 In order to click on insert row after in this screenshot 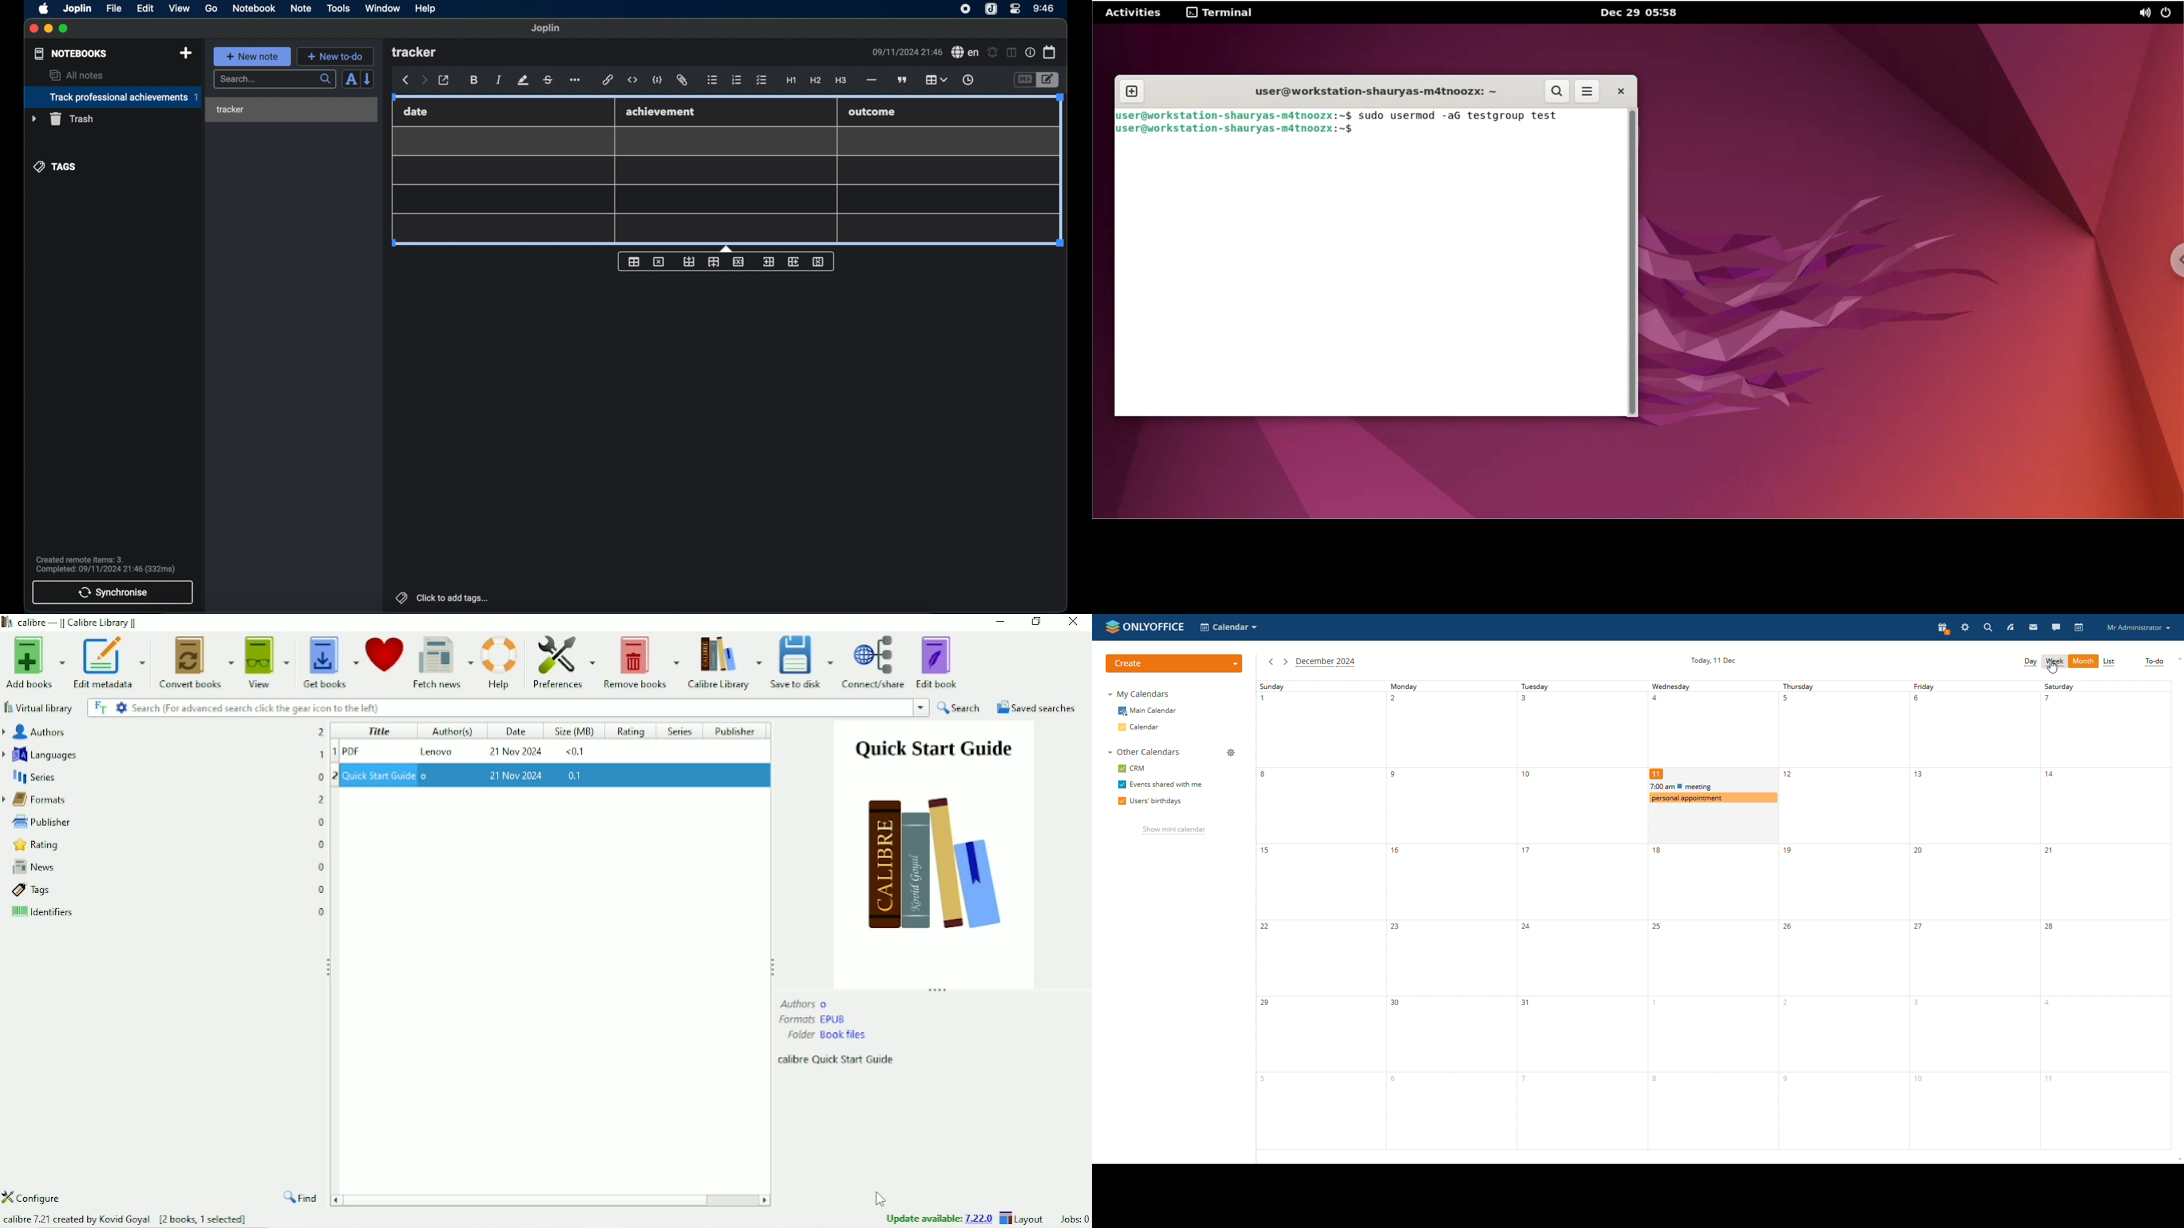, I will do `click(714, 262)`.